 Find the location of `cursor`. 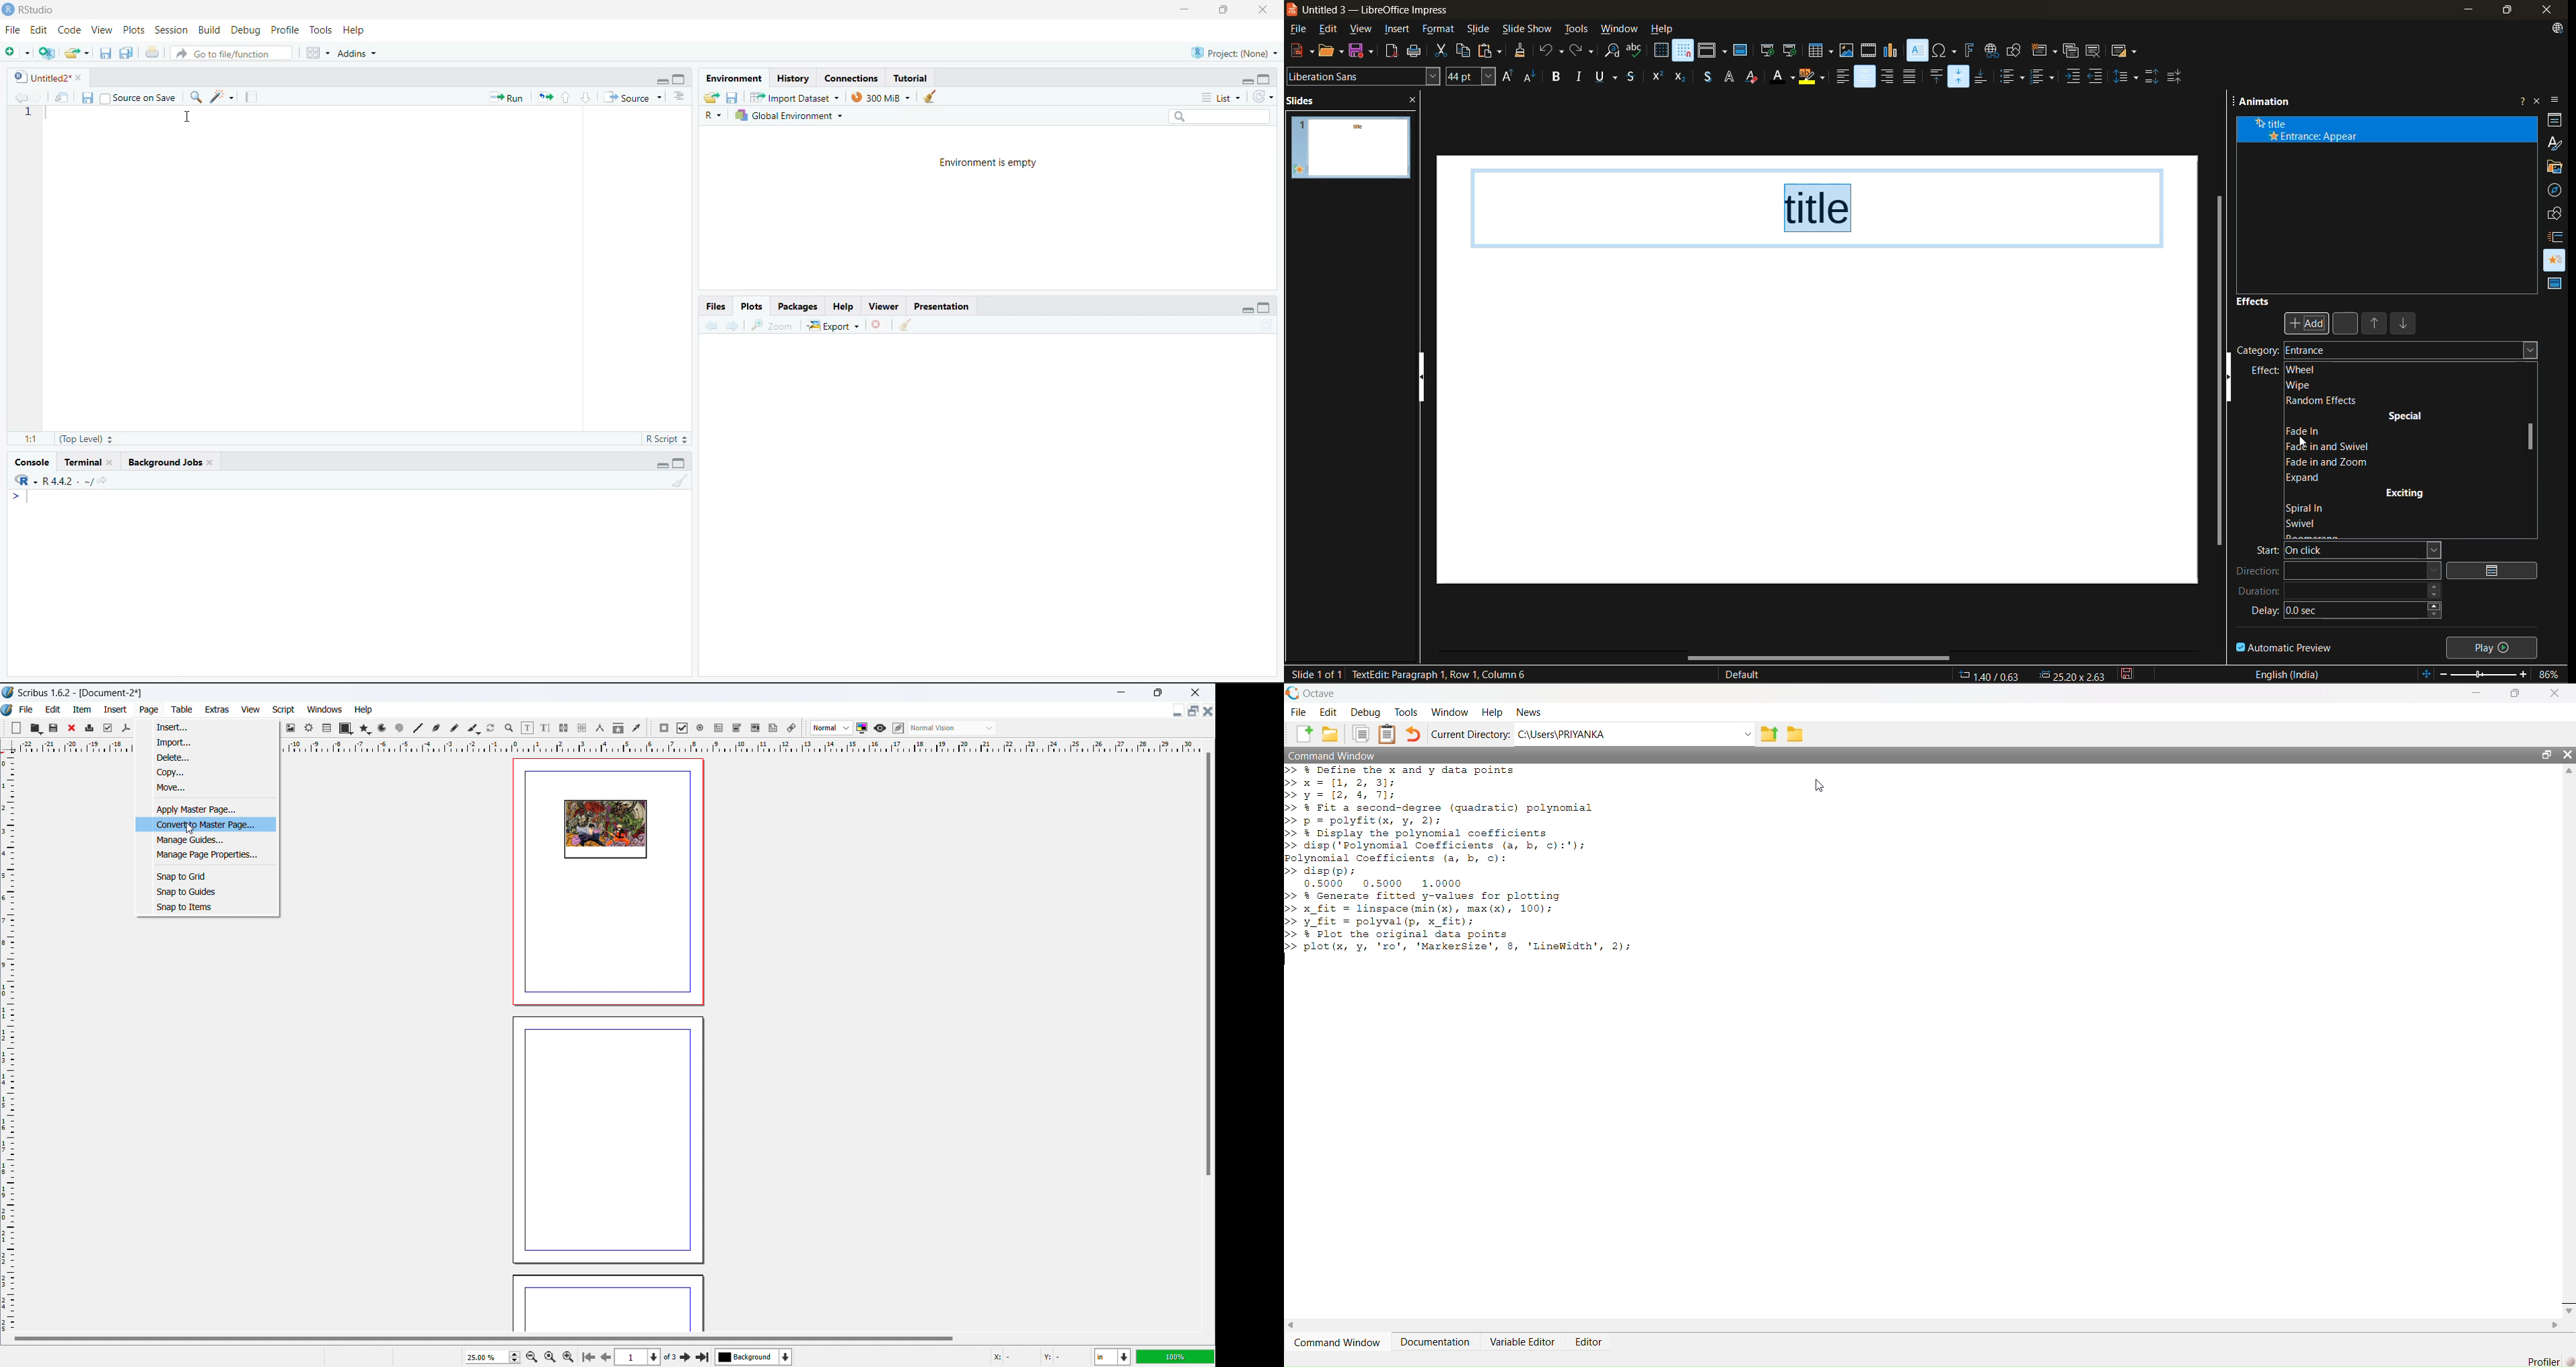

cursor is located at coordinates (2301, 443).